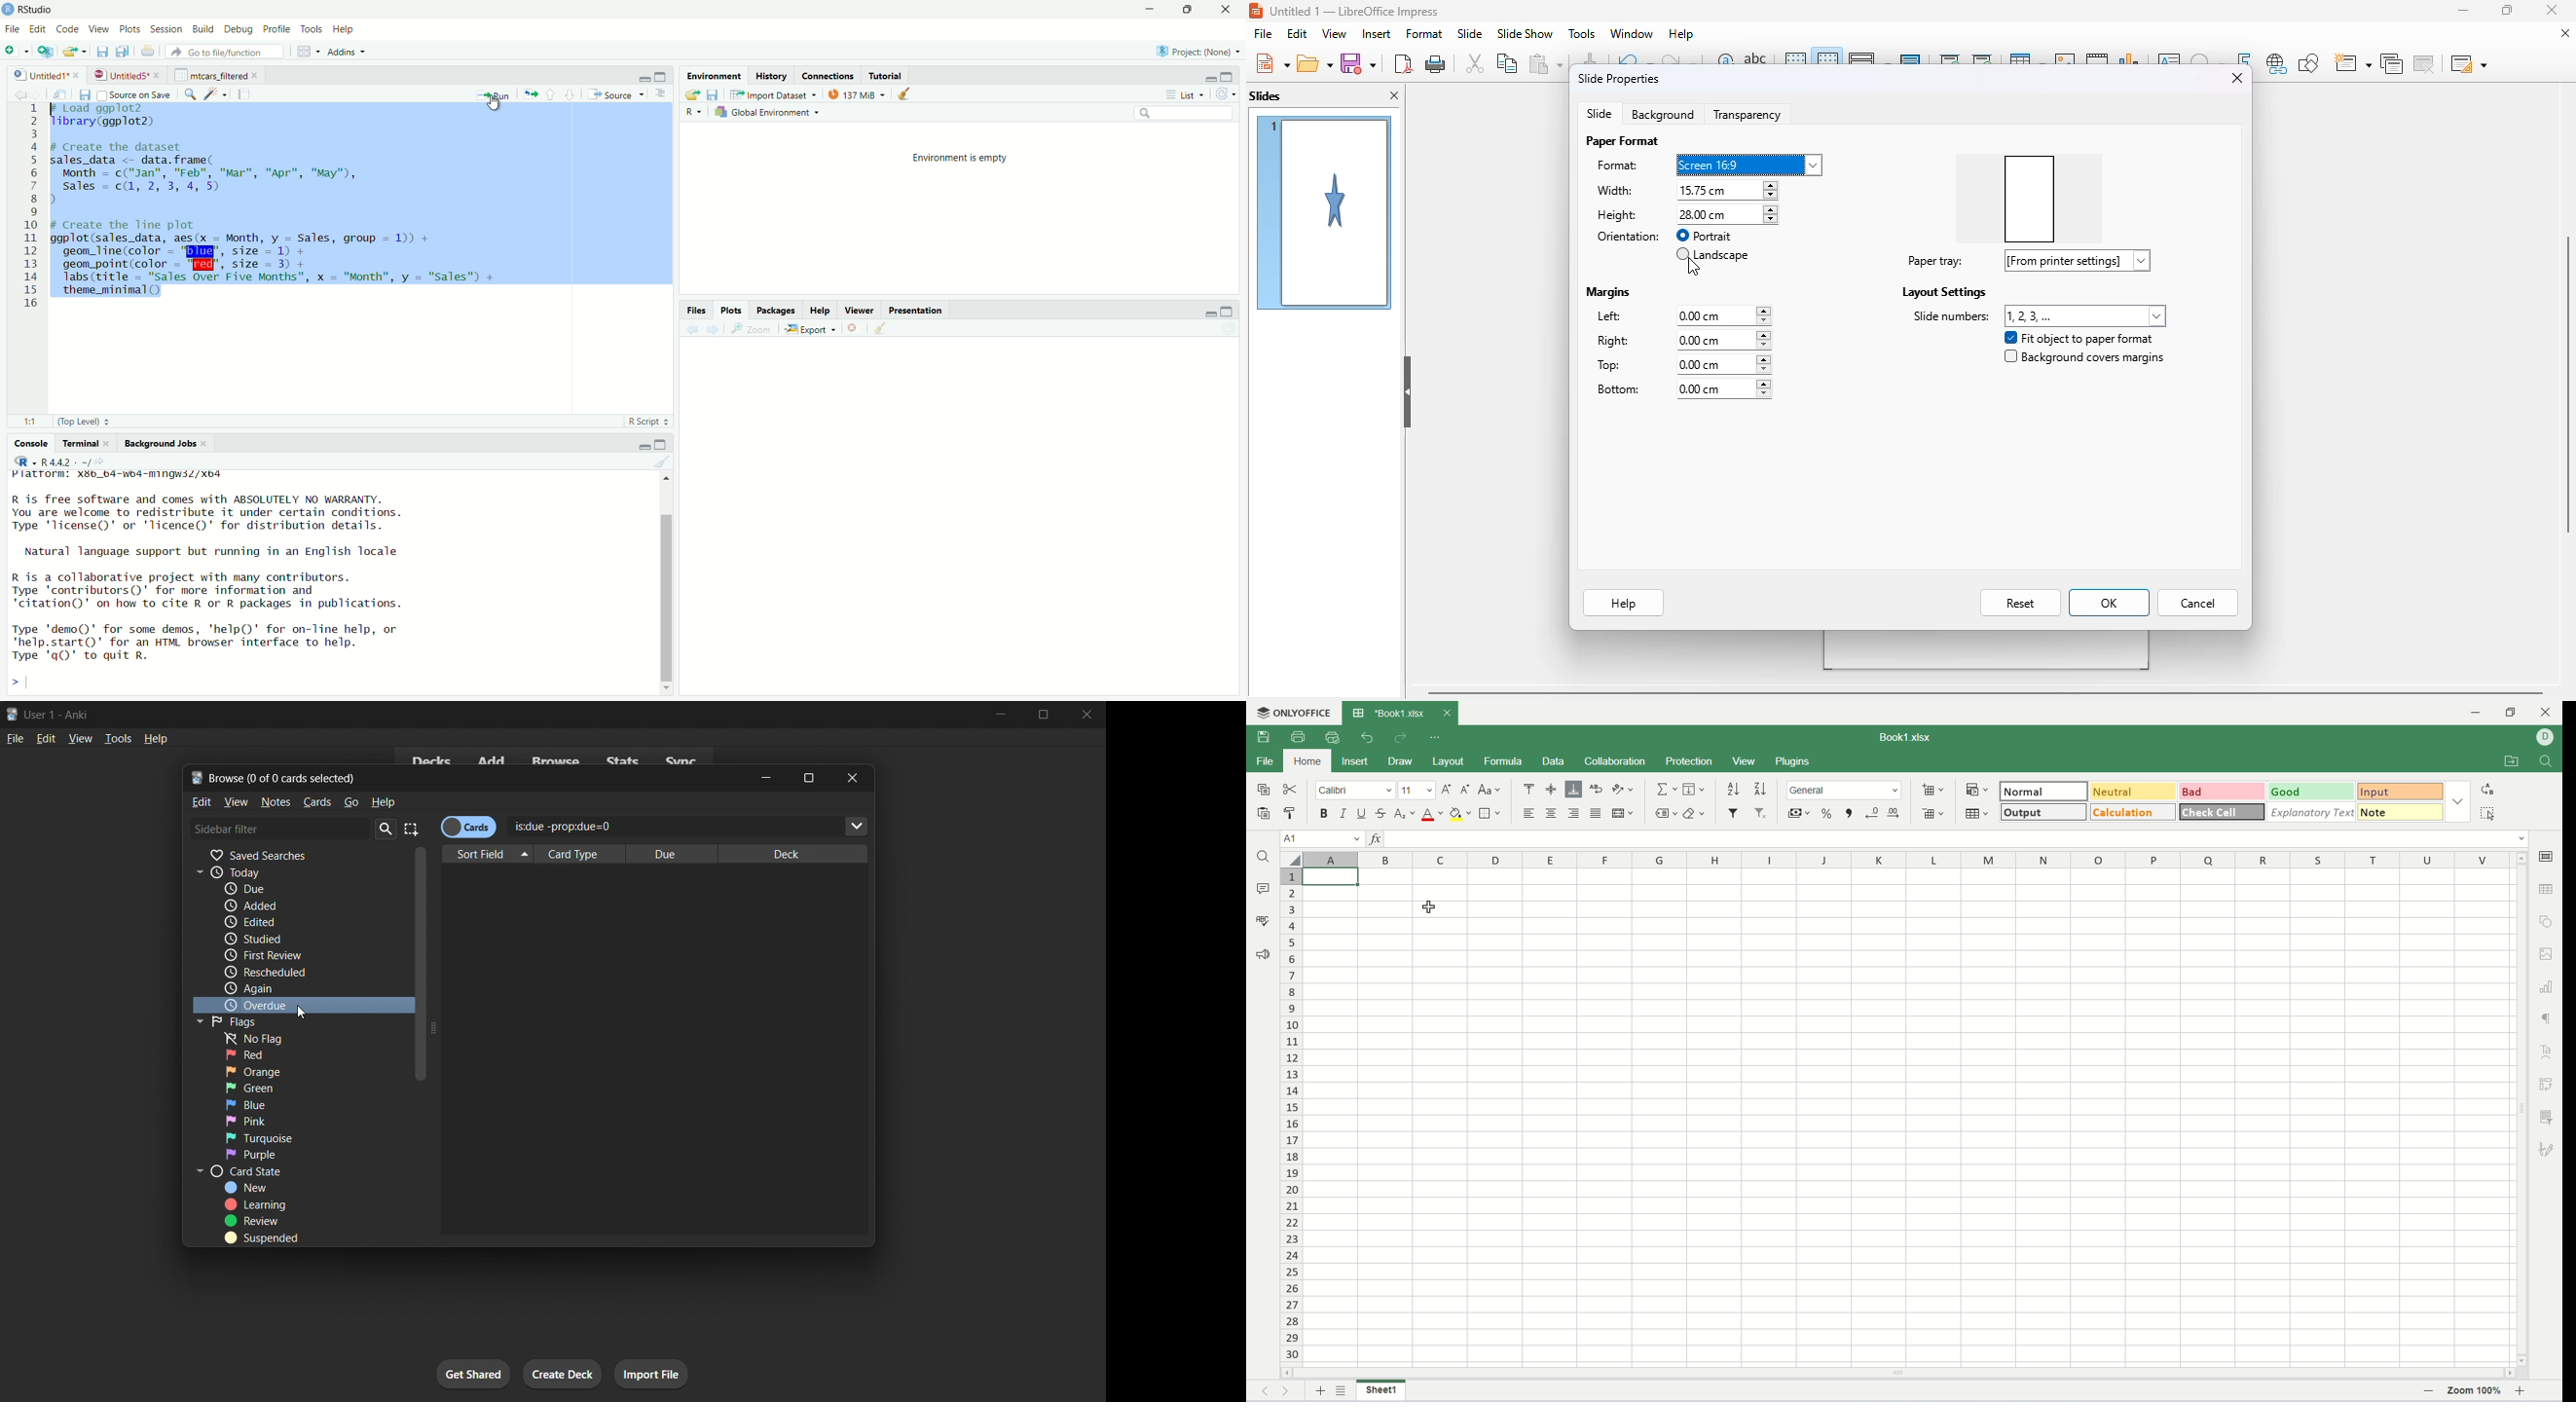  I want to click on file, so click(13, 29).